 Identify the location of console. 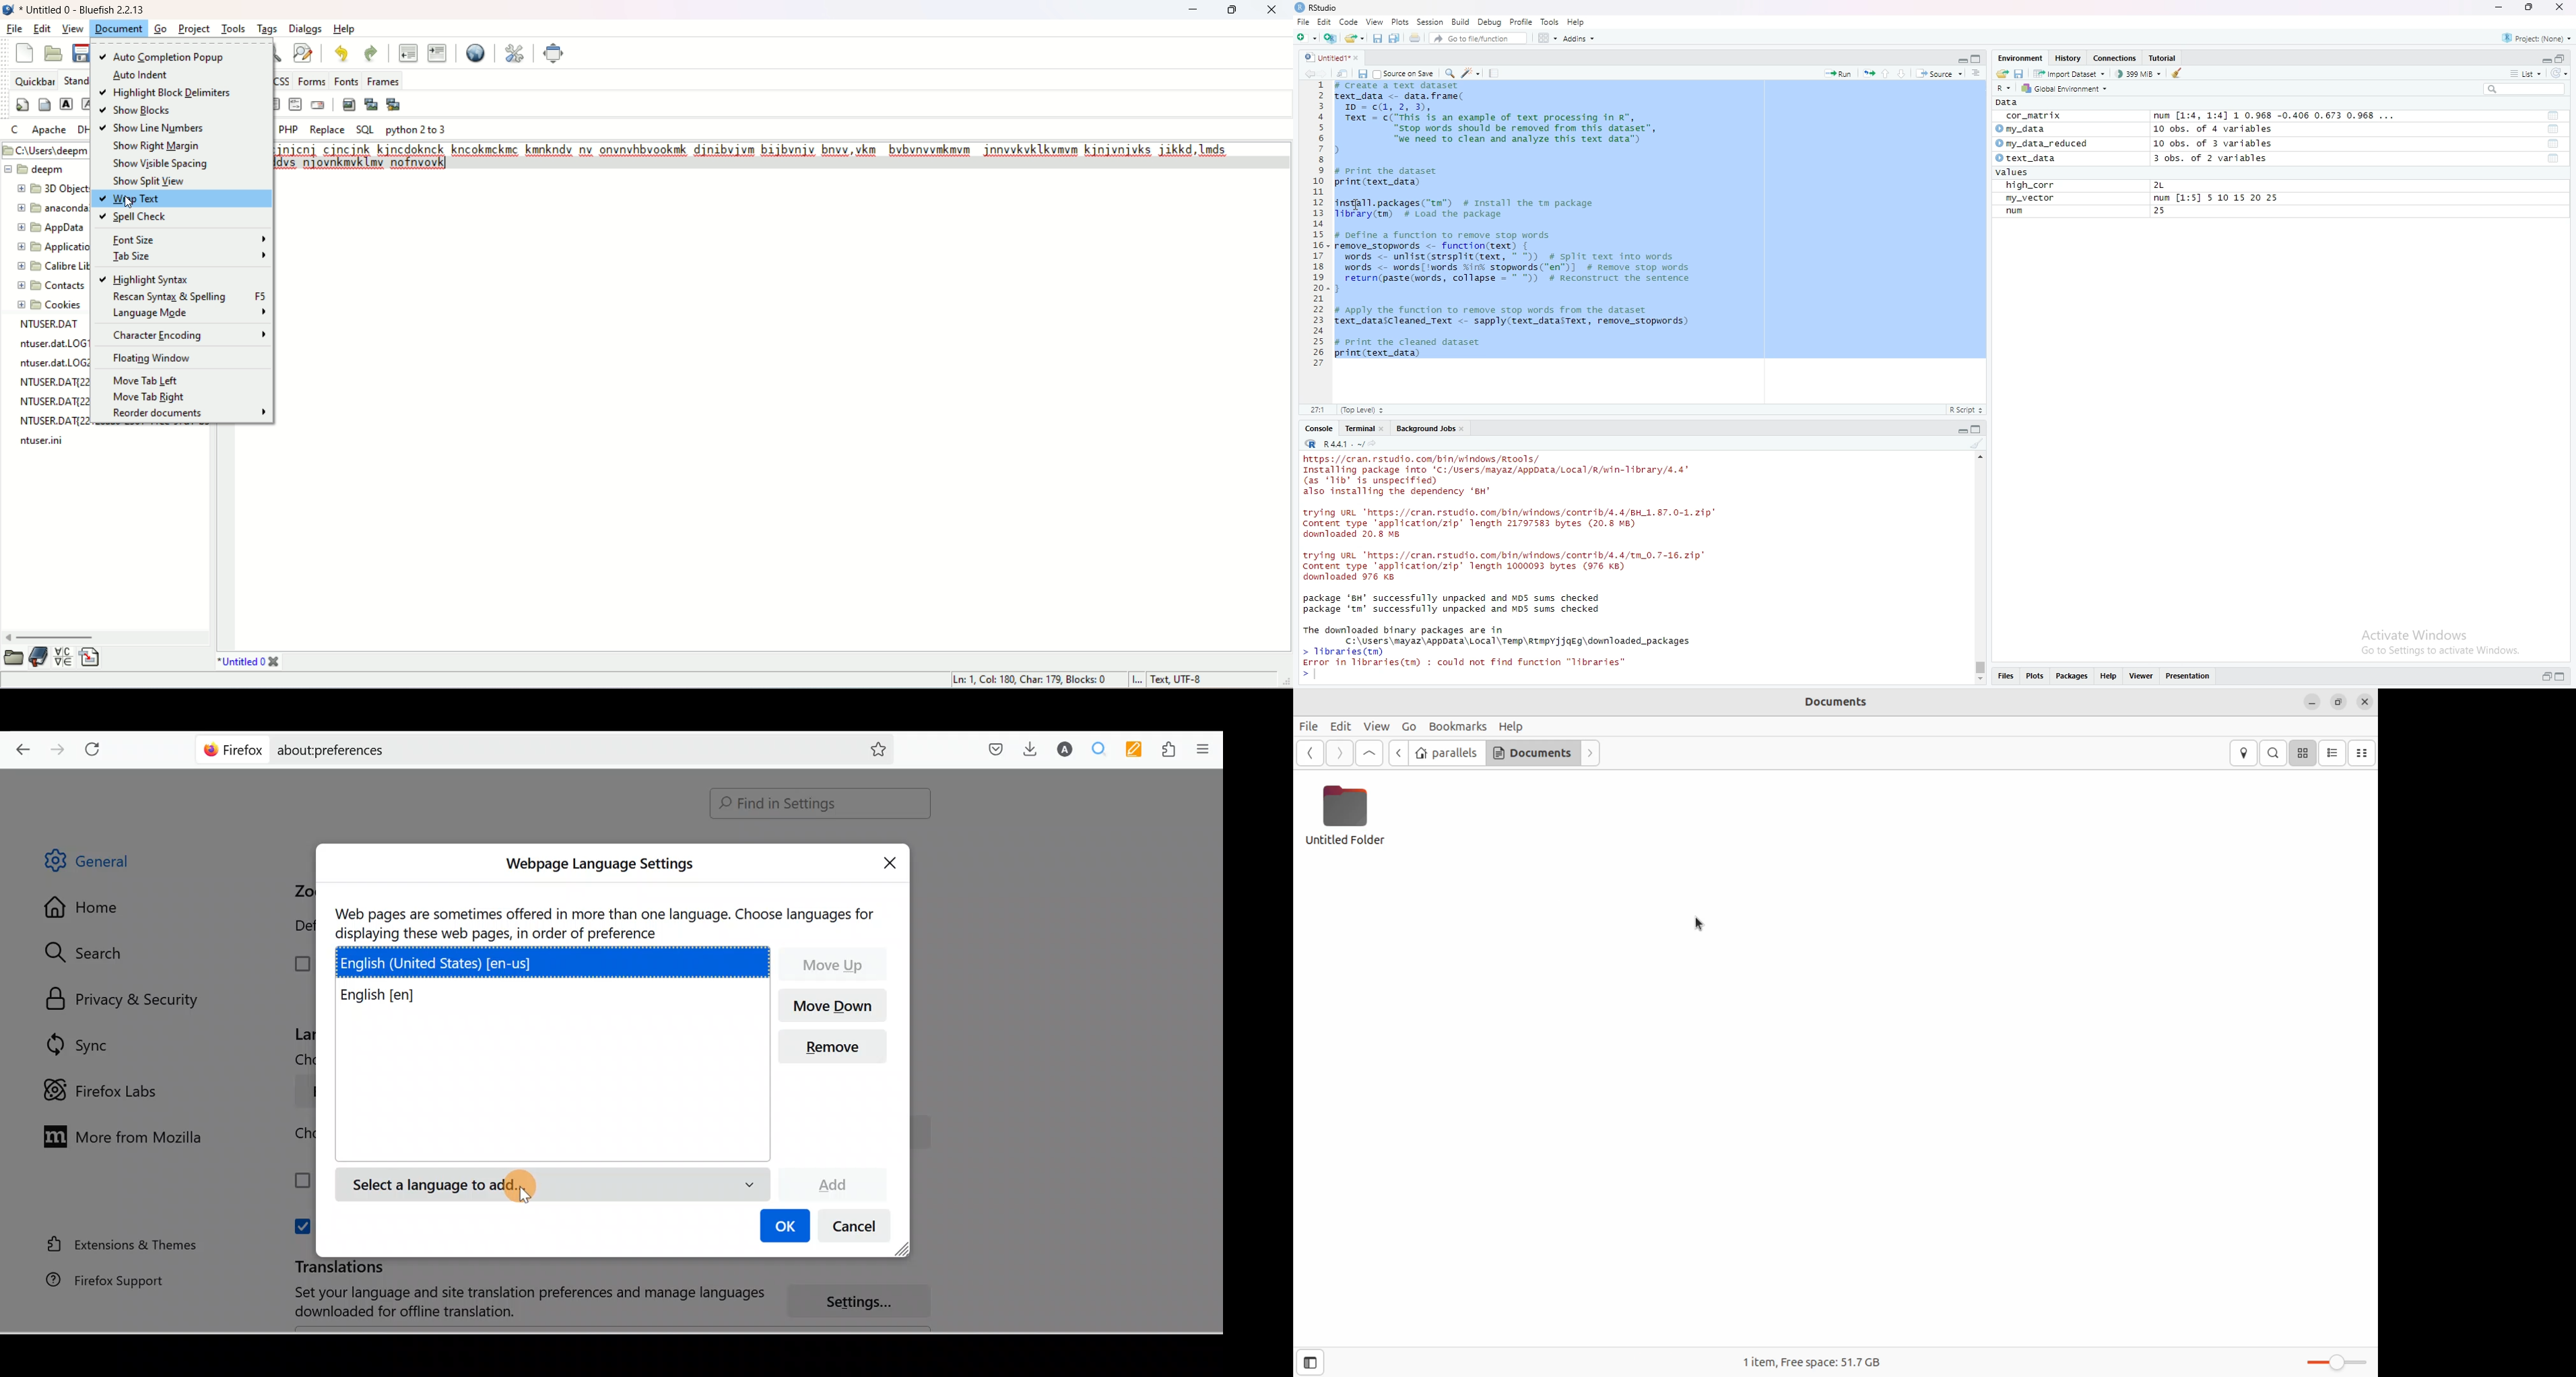
(1320, 428).